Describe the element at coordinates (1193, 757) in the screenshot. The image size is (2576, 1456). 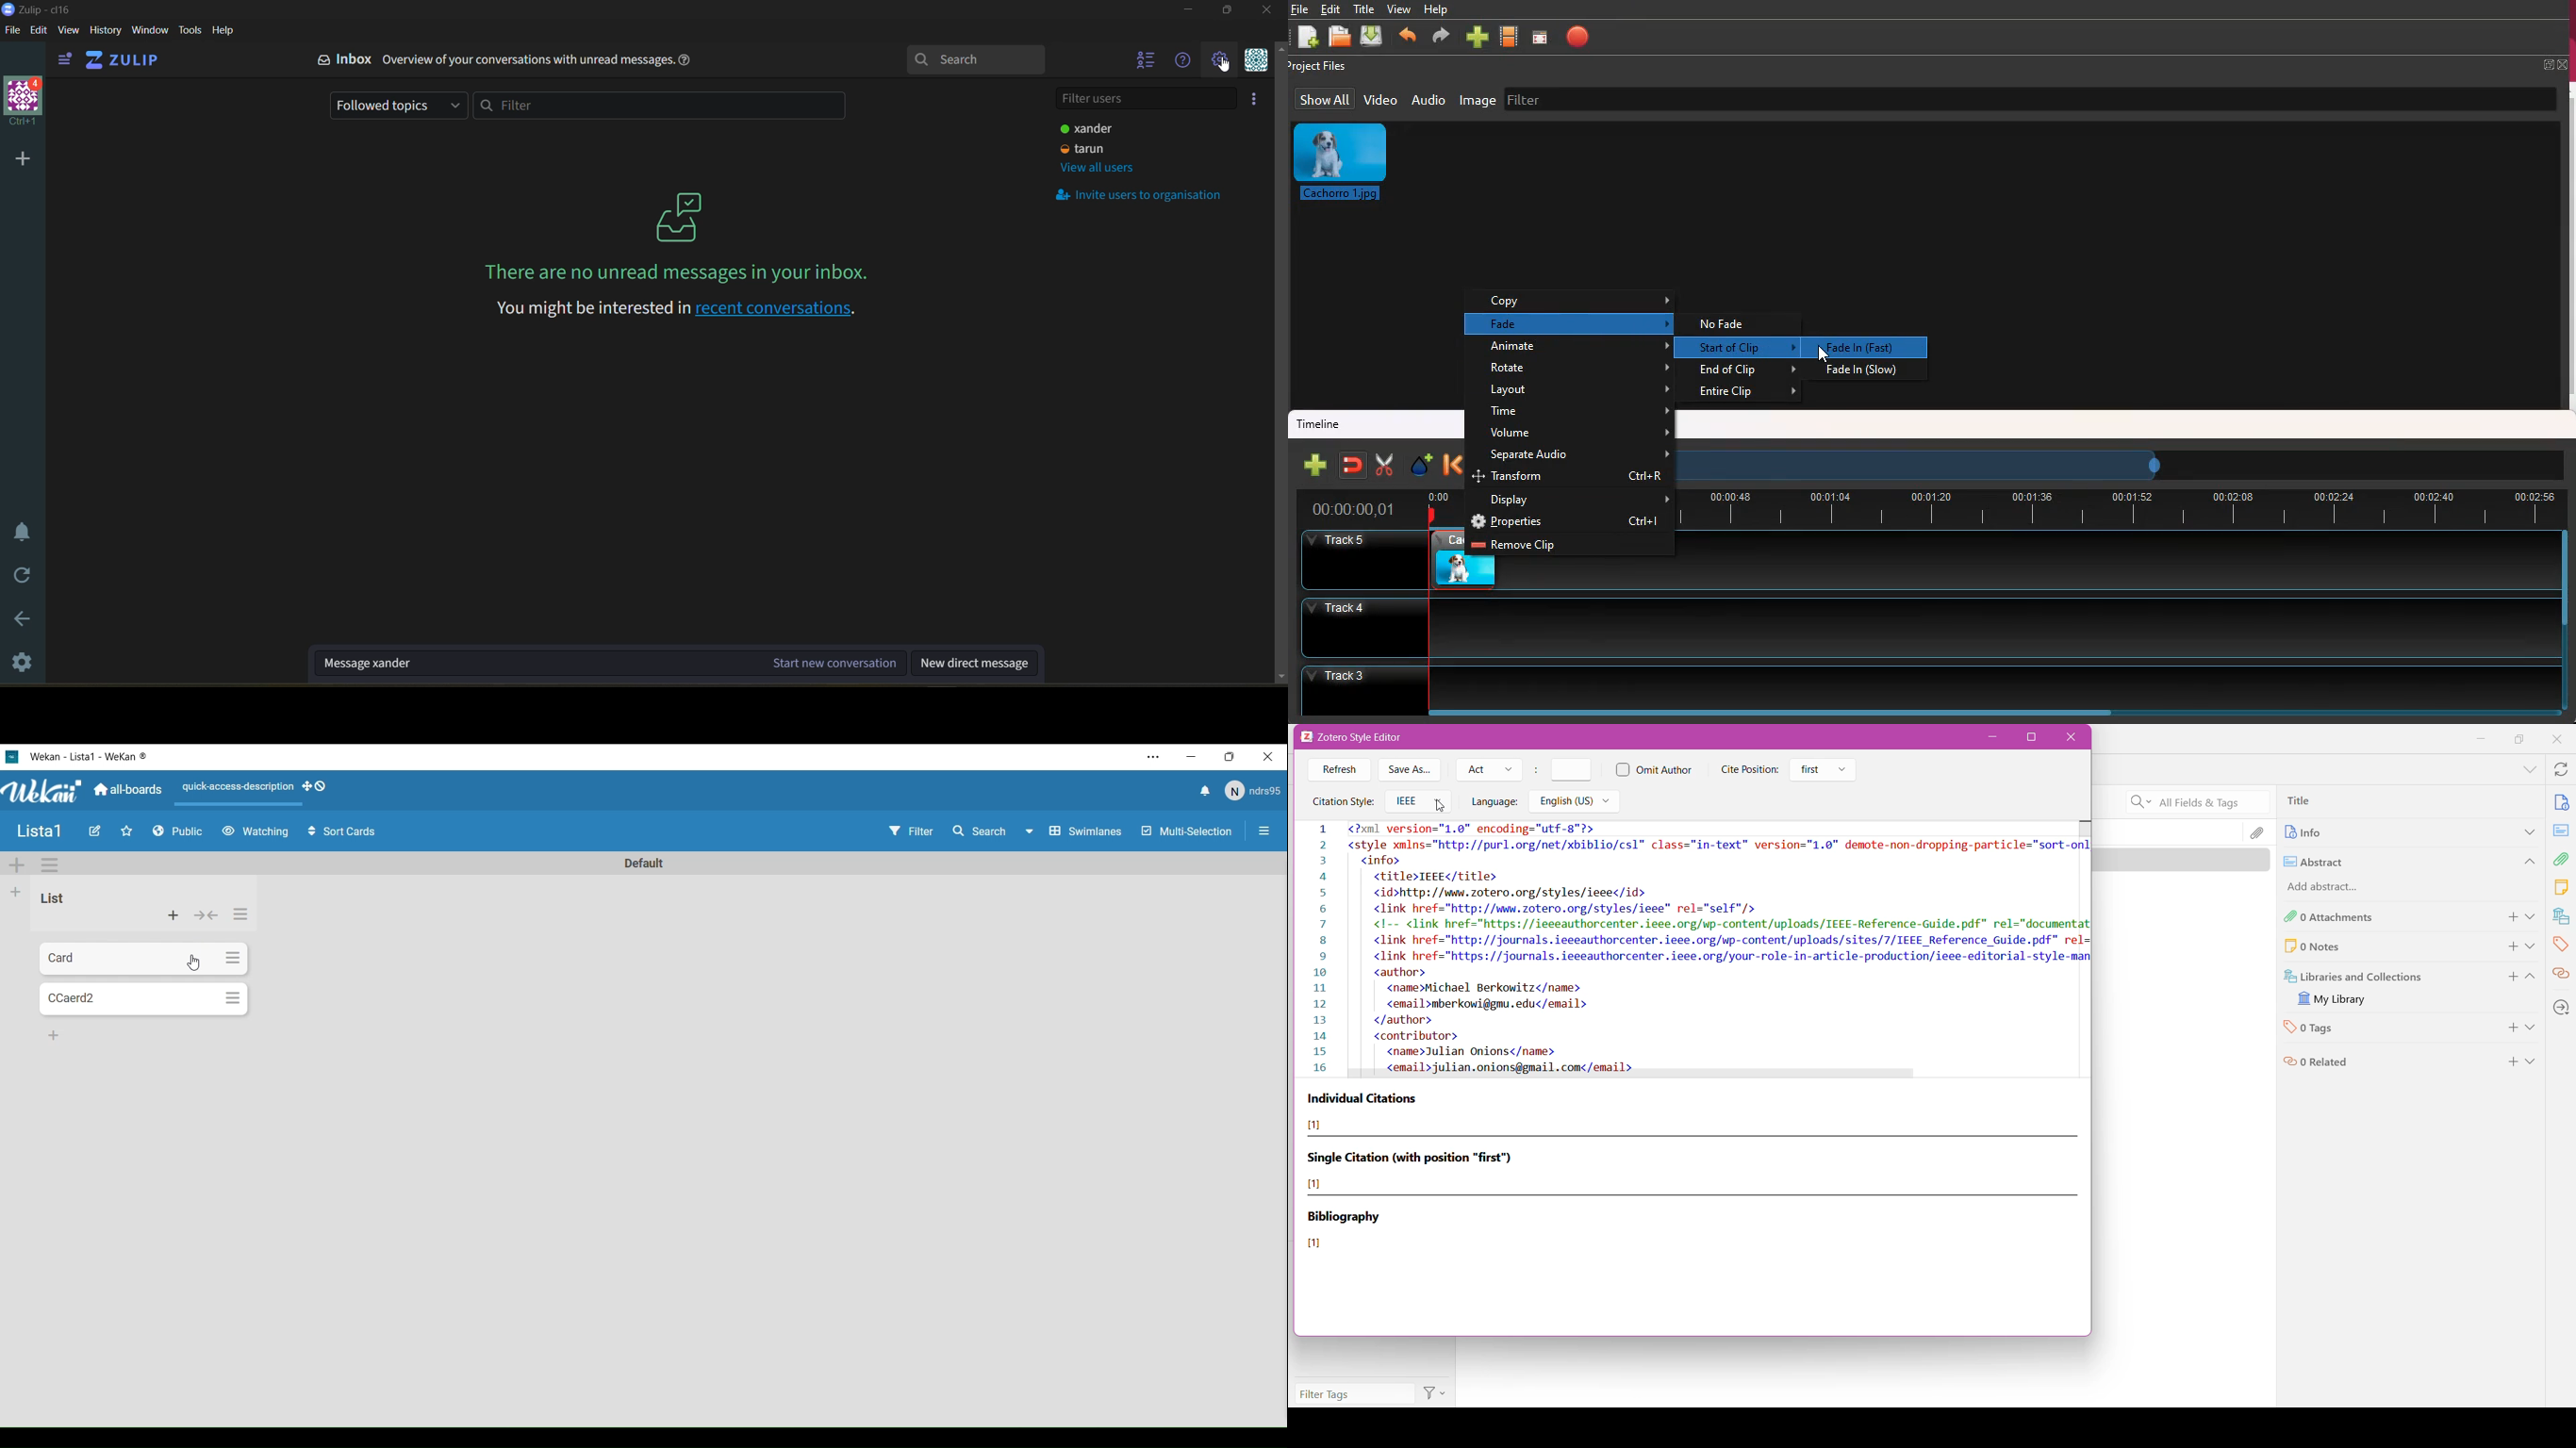
I see `Minimize` at that location.